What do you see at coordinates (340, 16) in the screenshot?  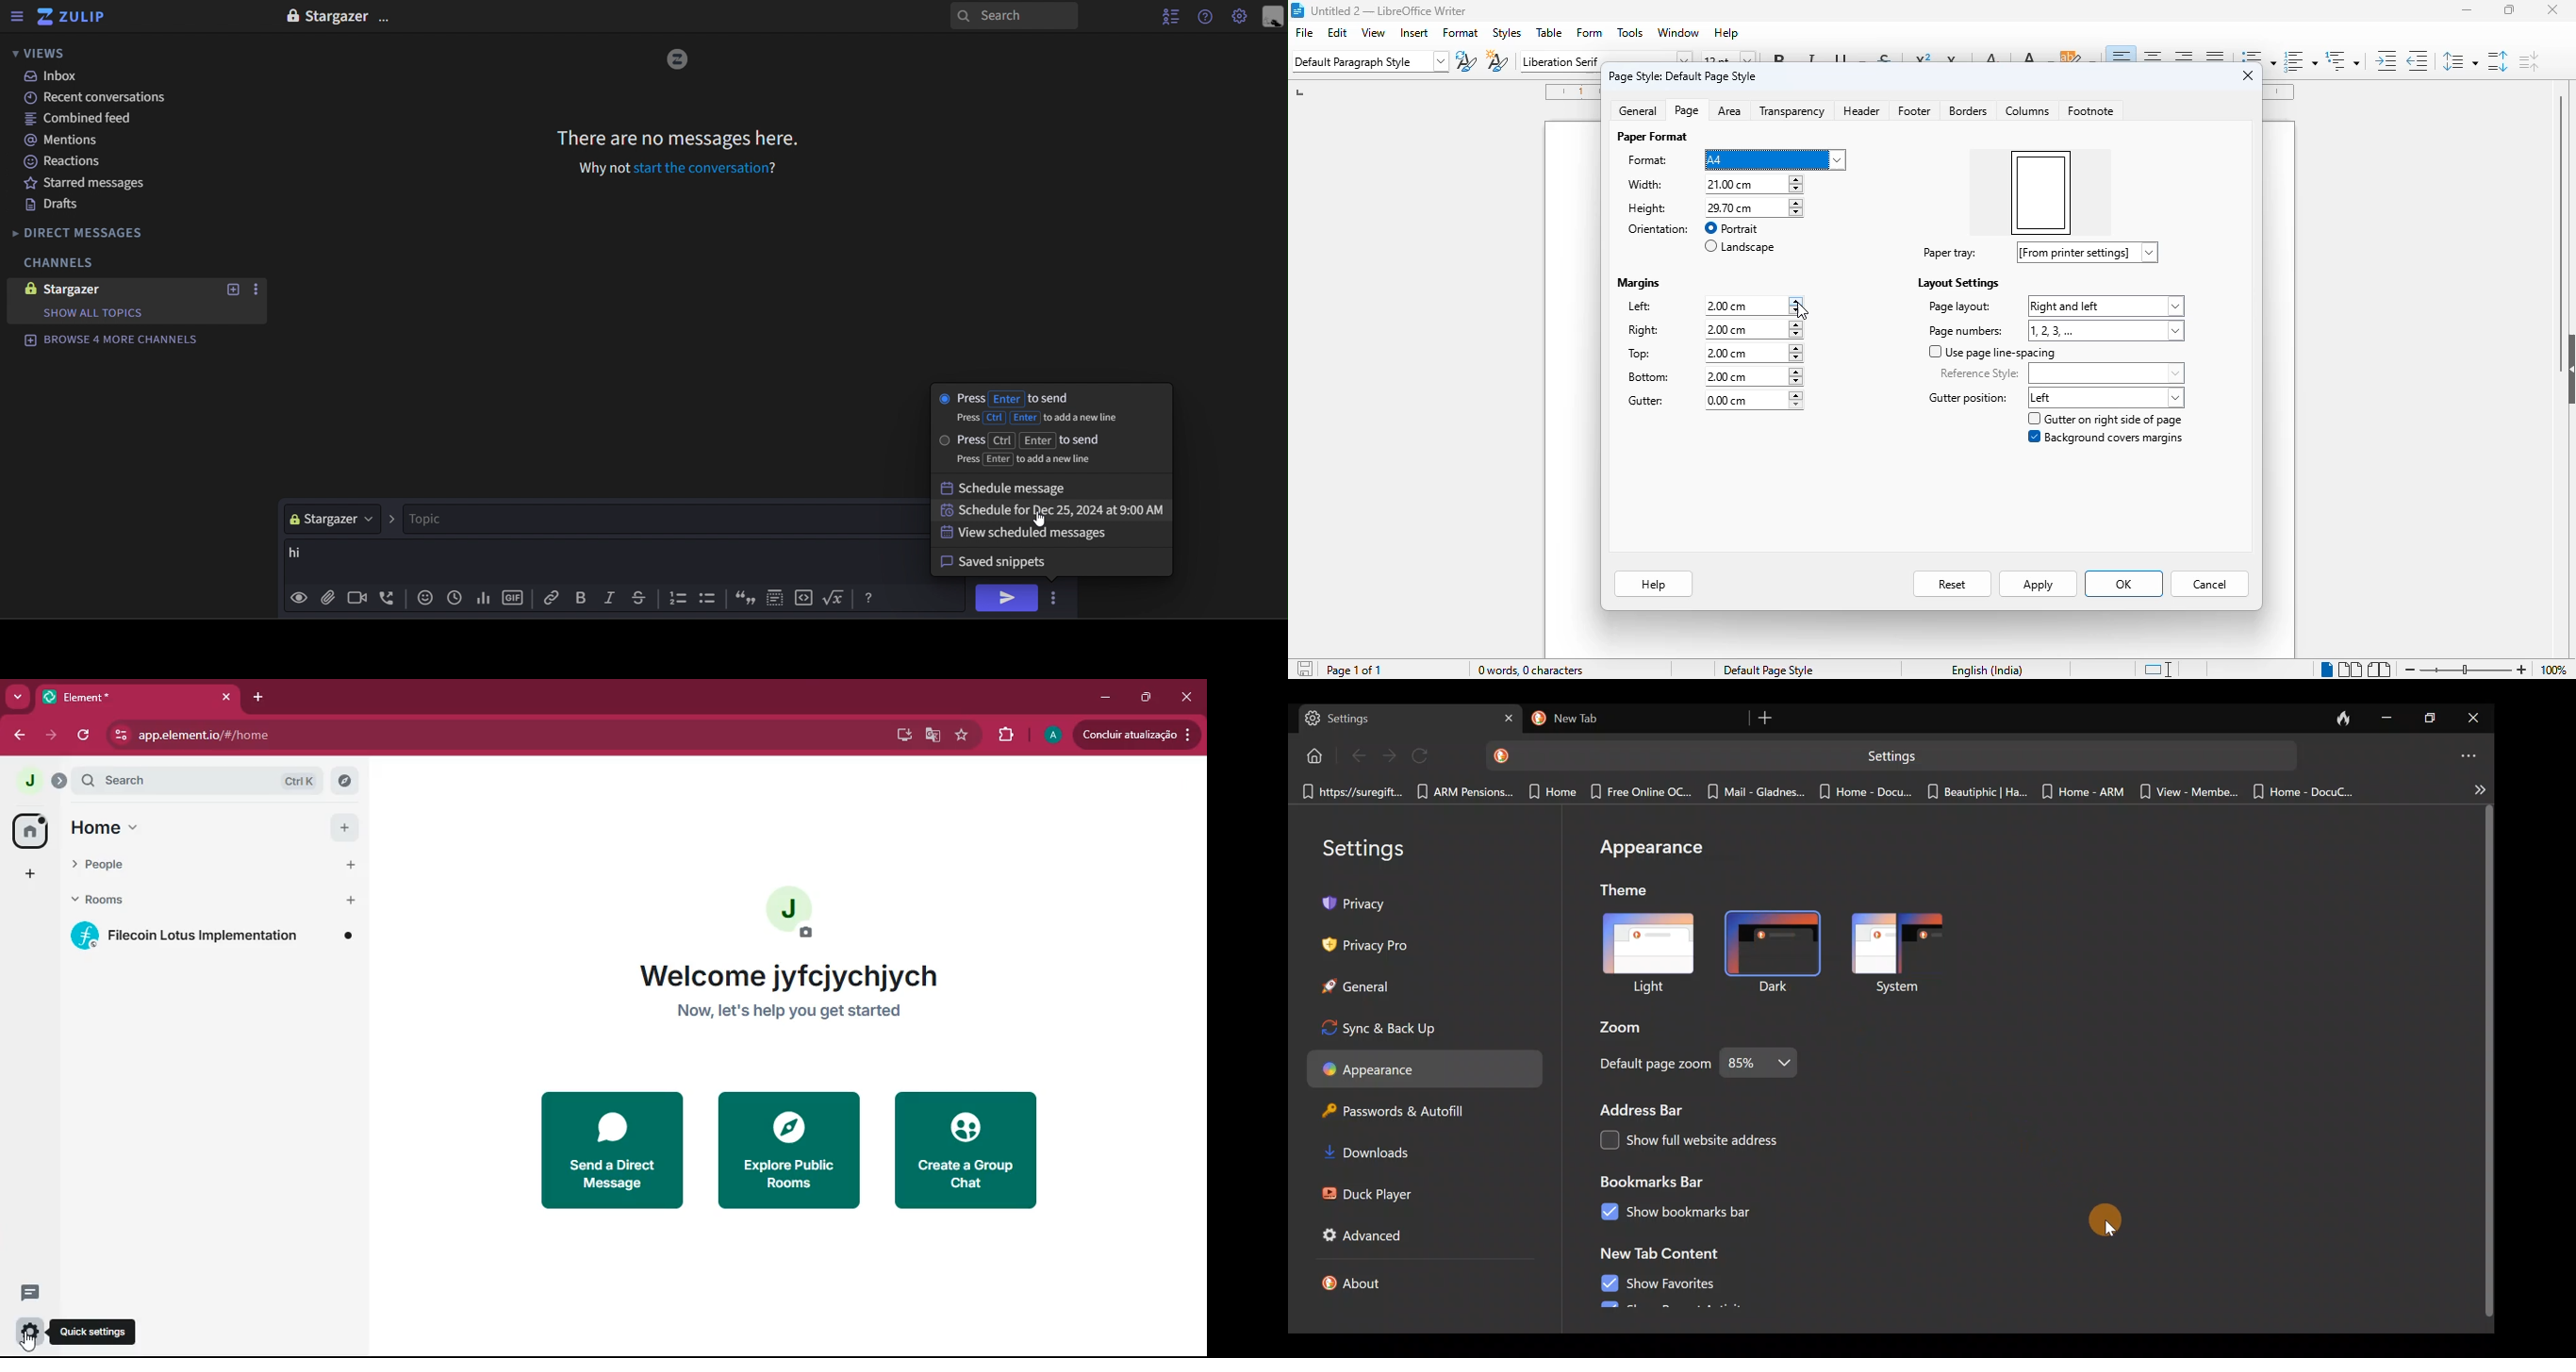 I see `Startgazer` at bounding box center [340, 16].